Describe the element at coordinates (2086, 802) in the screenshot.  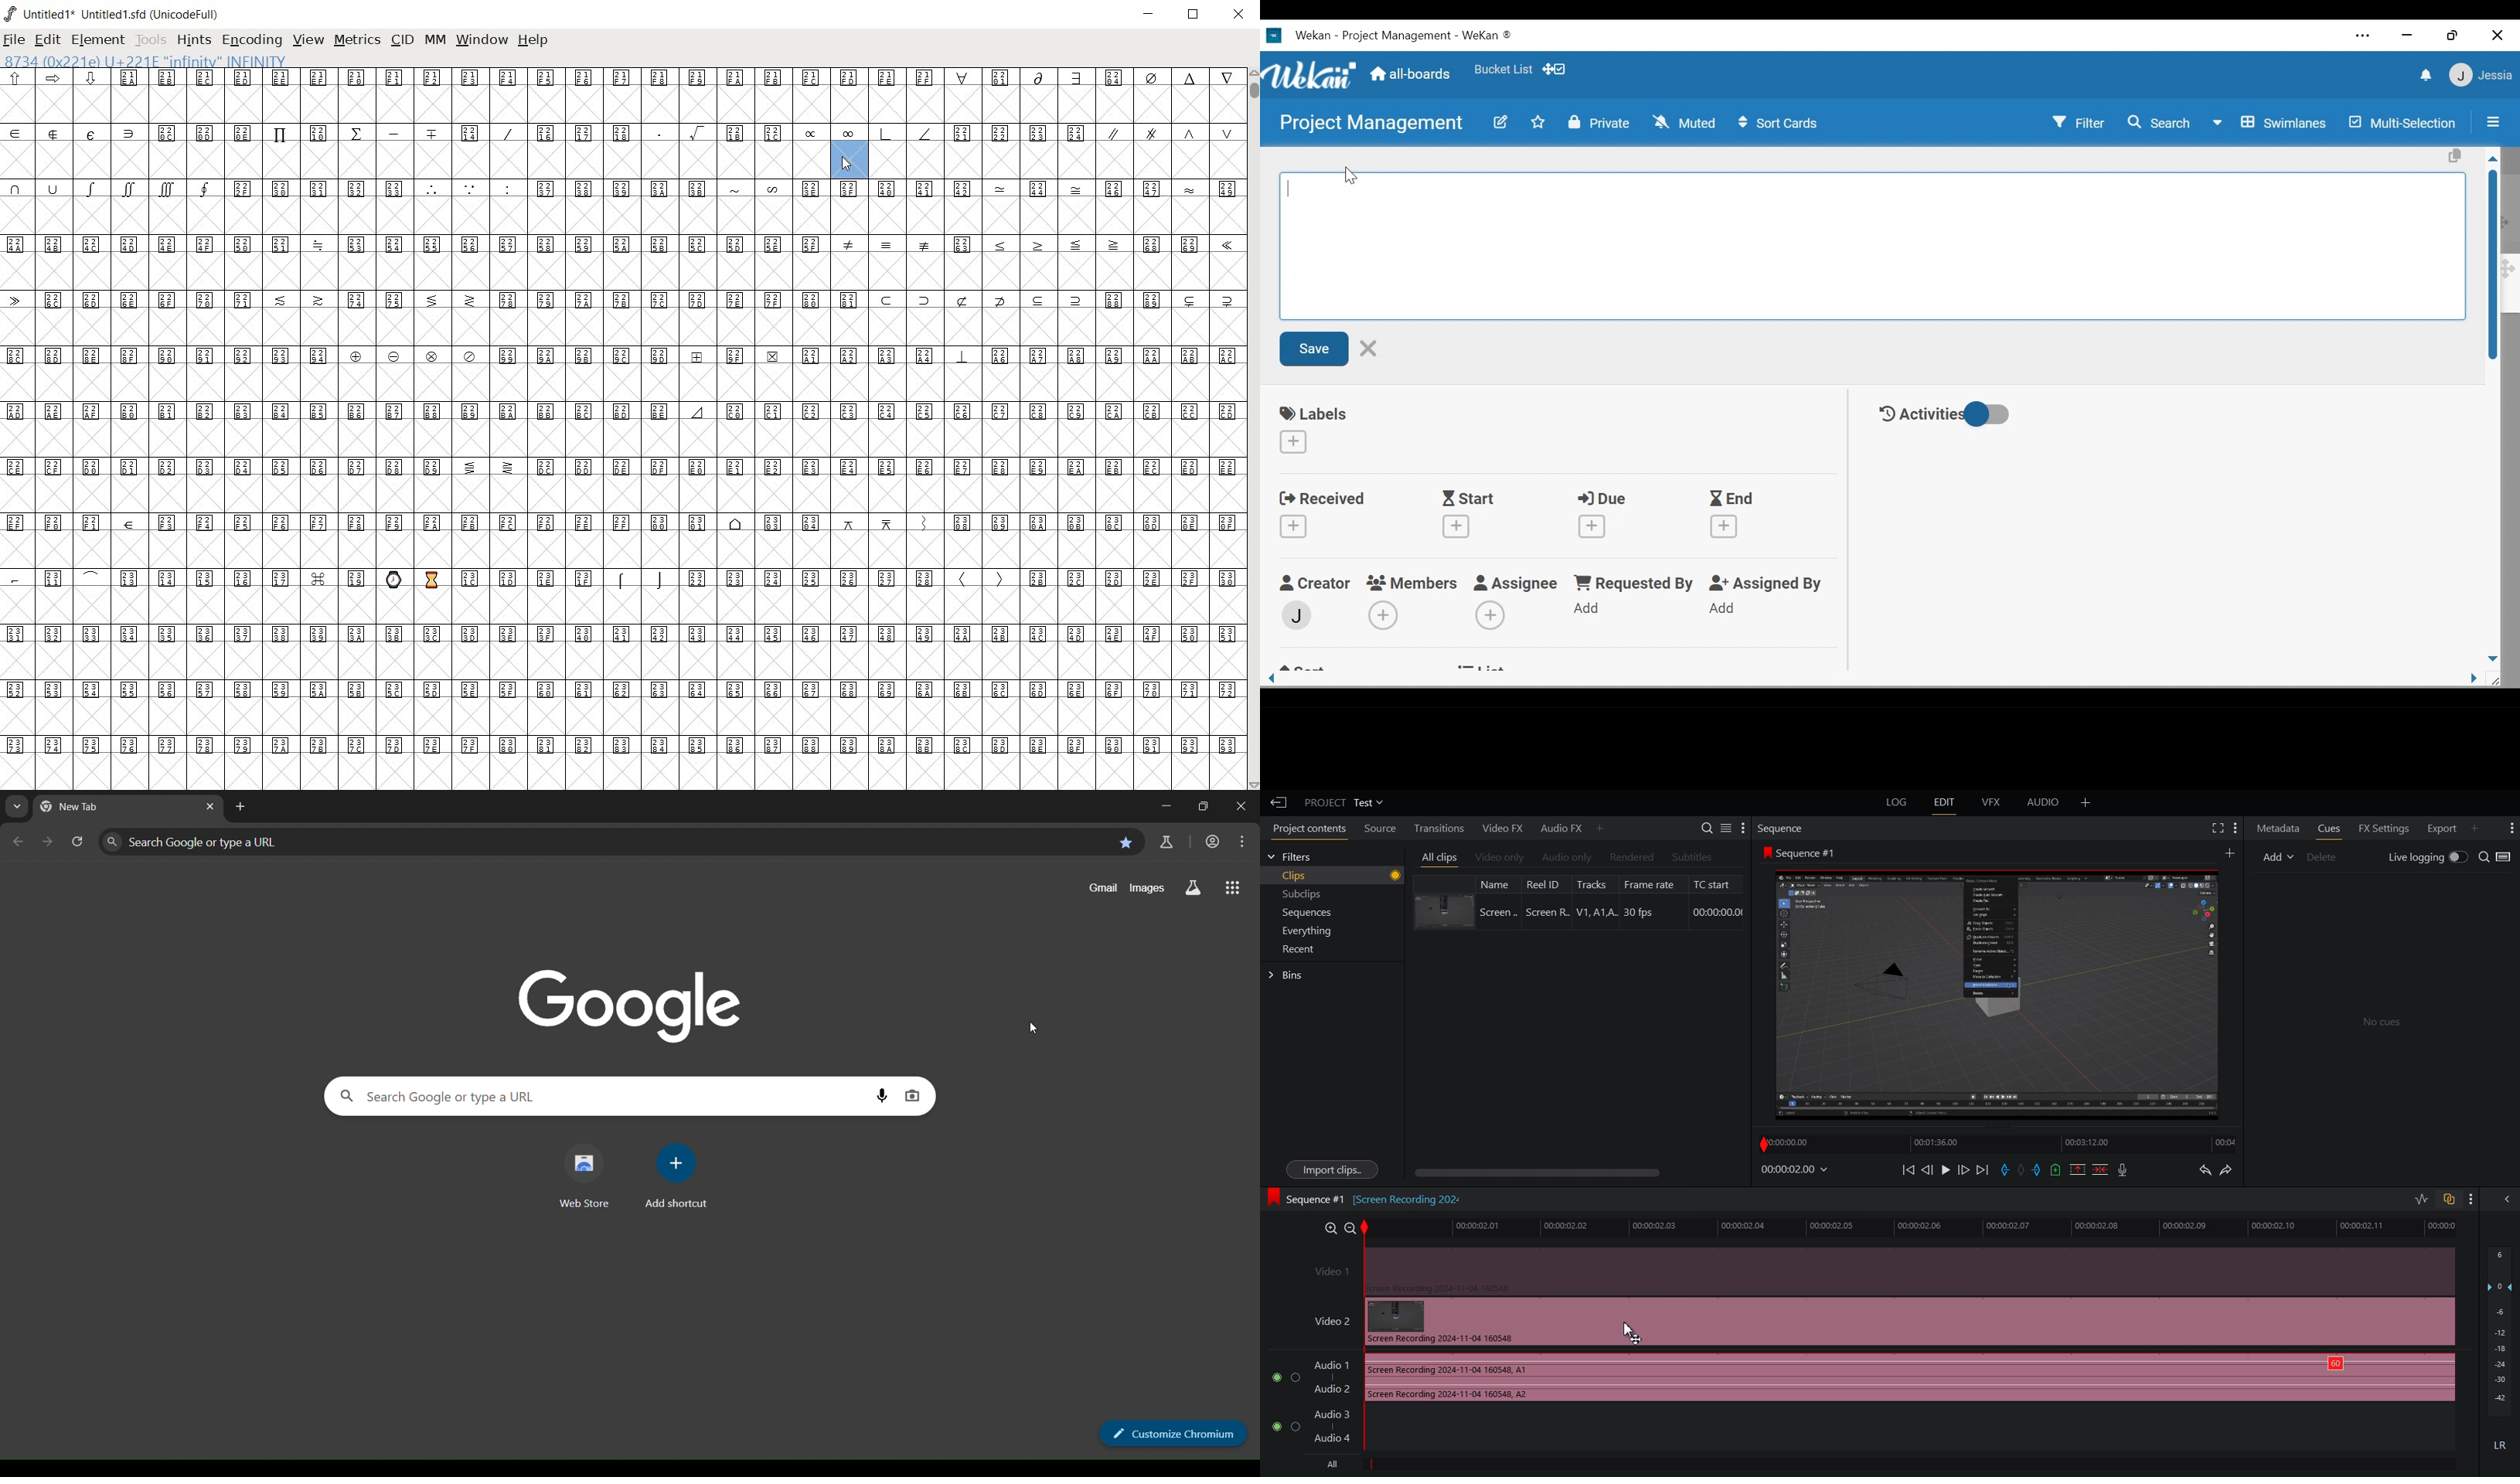
I see `More` at that location.